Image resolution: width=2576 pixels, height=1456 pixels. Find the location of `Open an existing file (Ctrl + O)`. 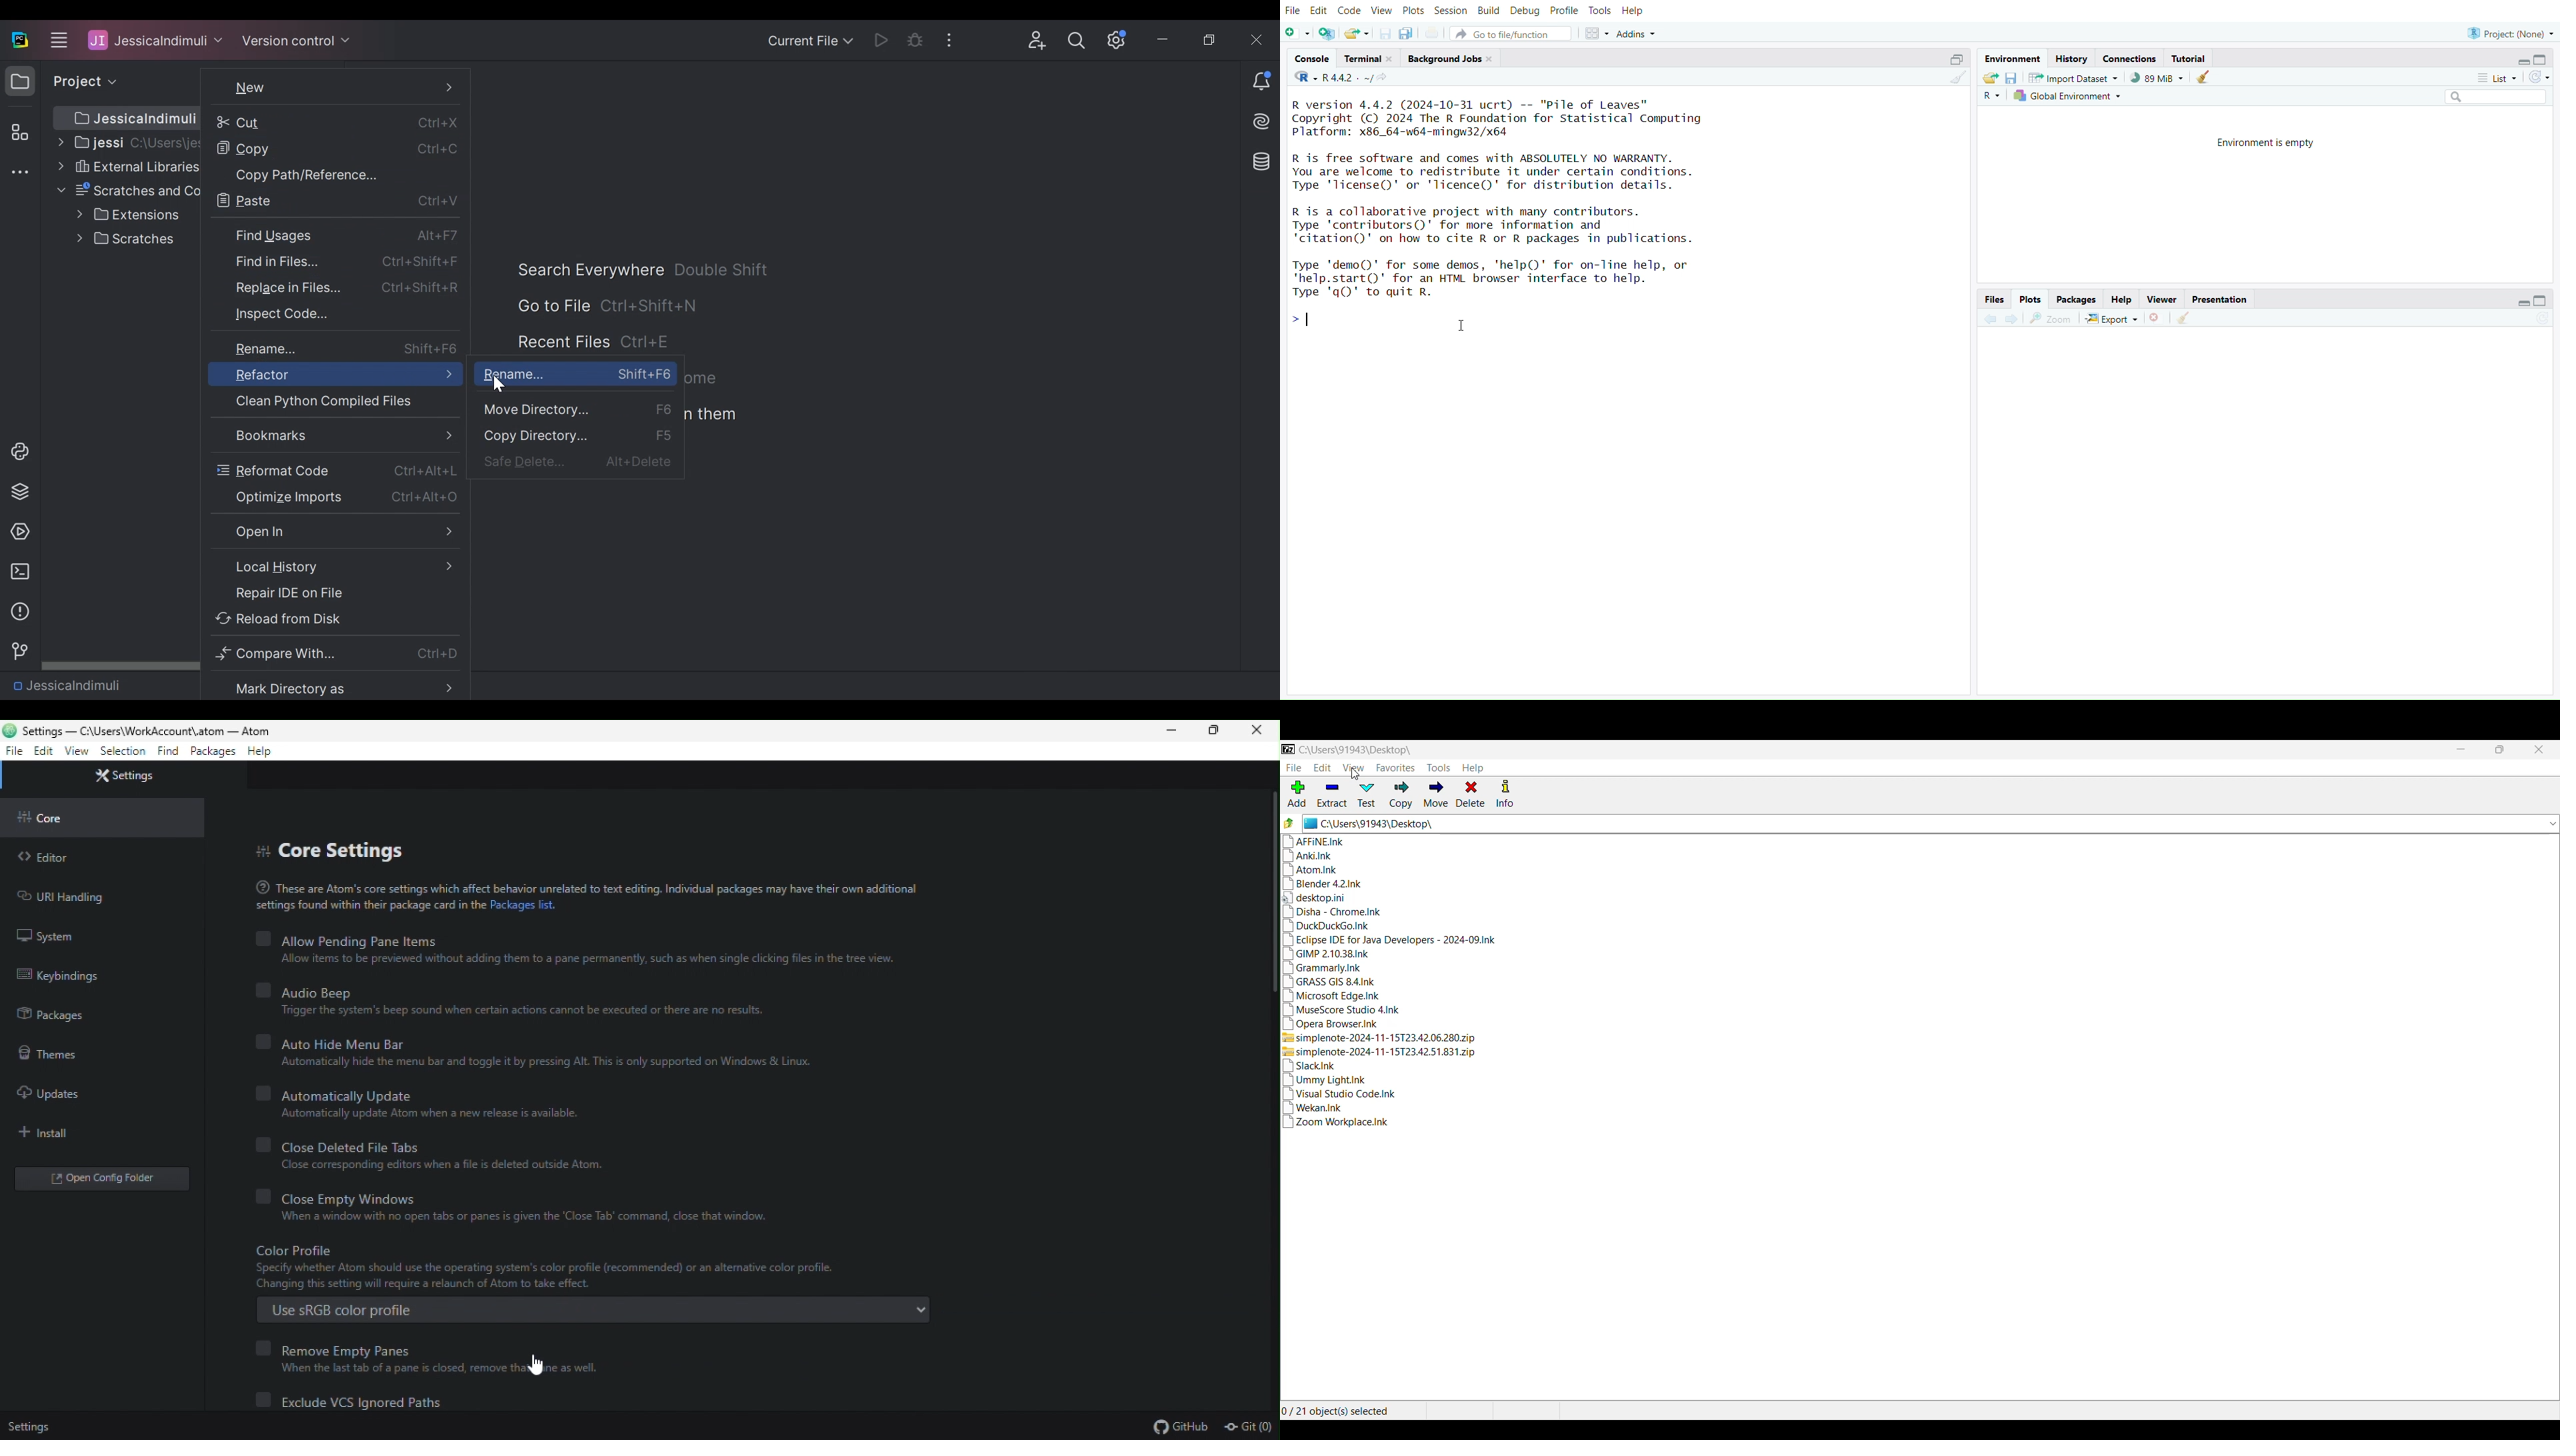

Open an existing file (Ctrl + O) is located at coordinates (1356, 33).